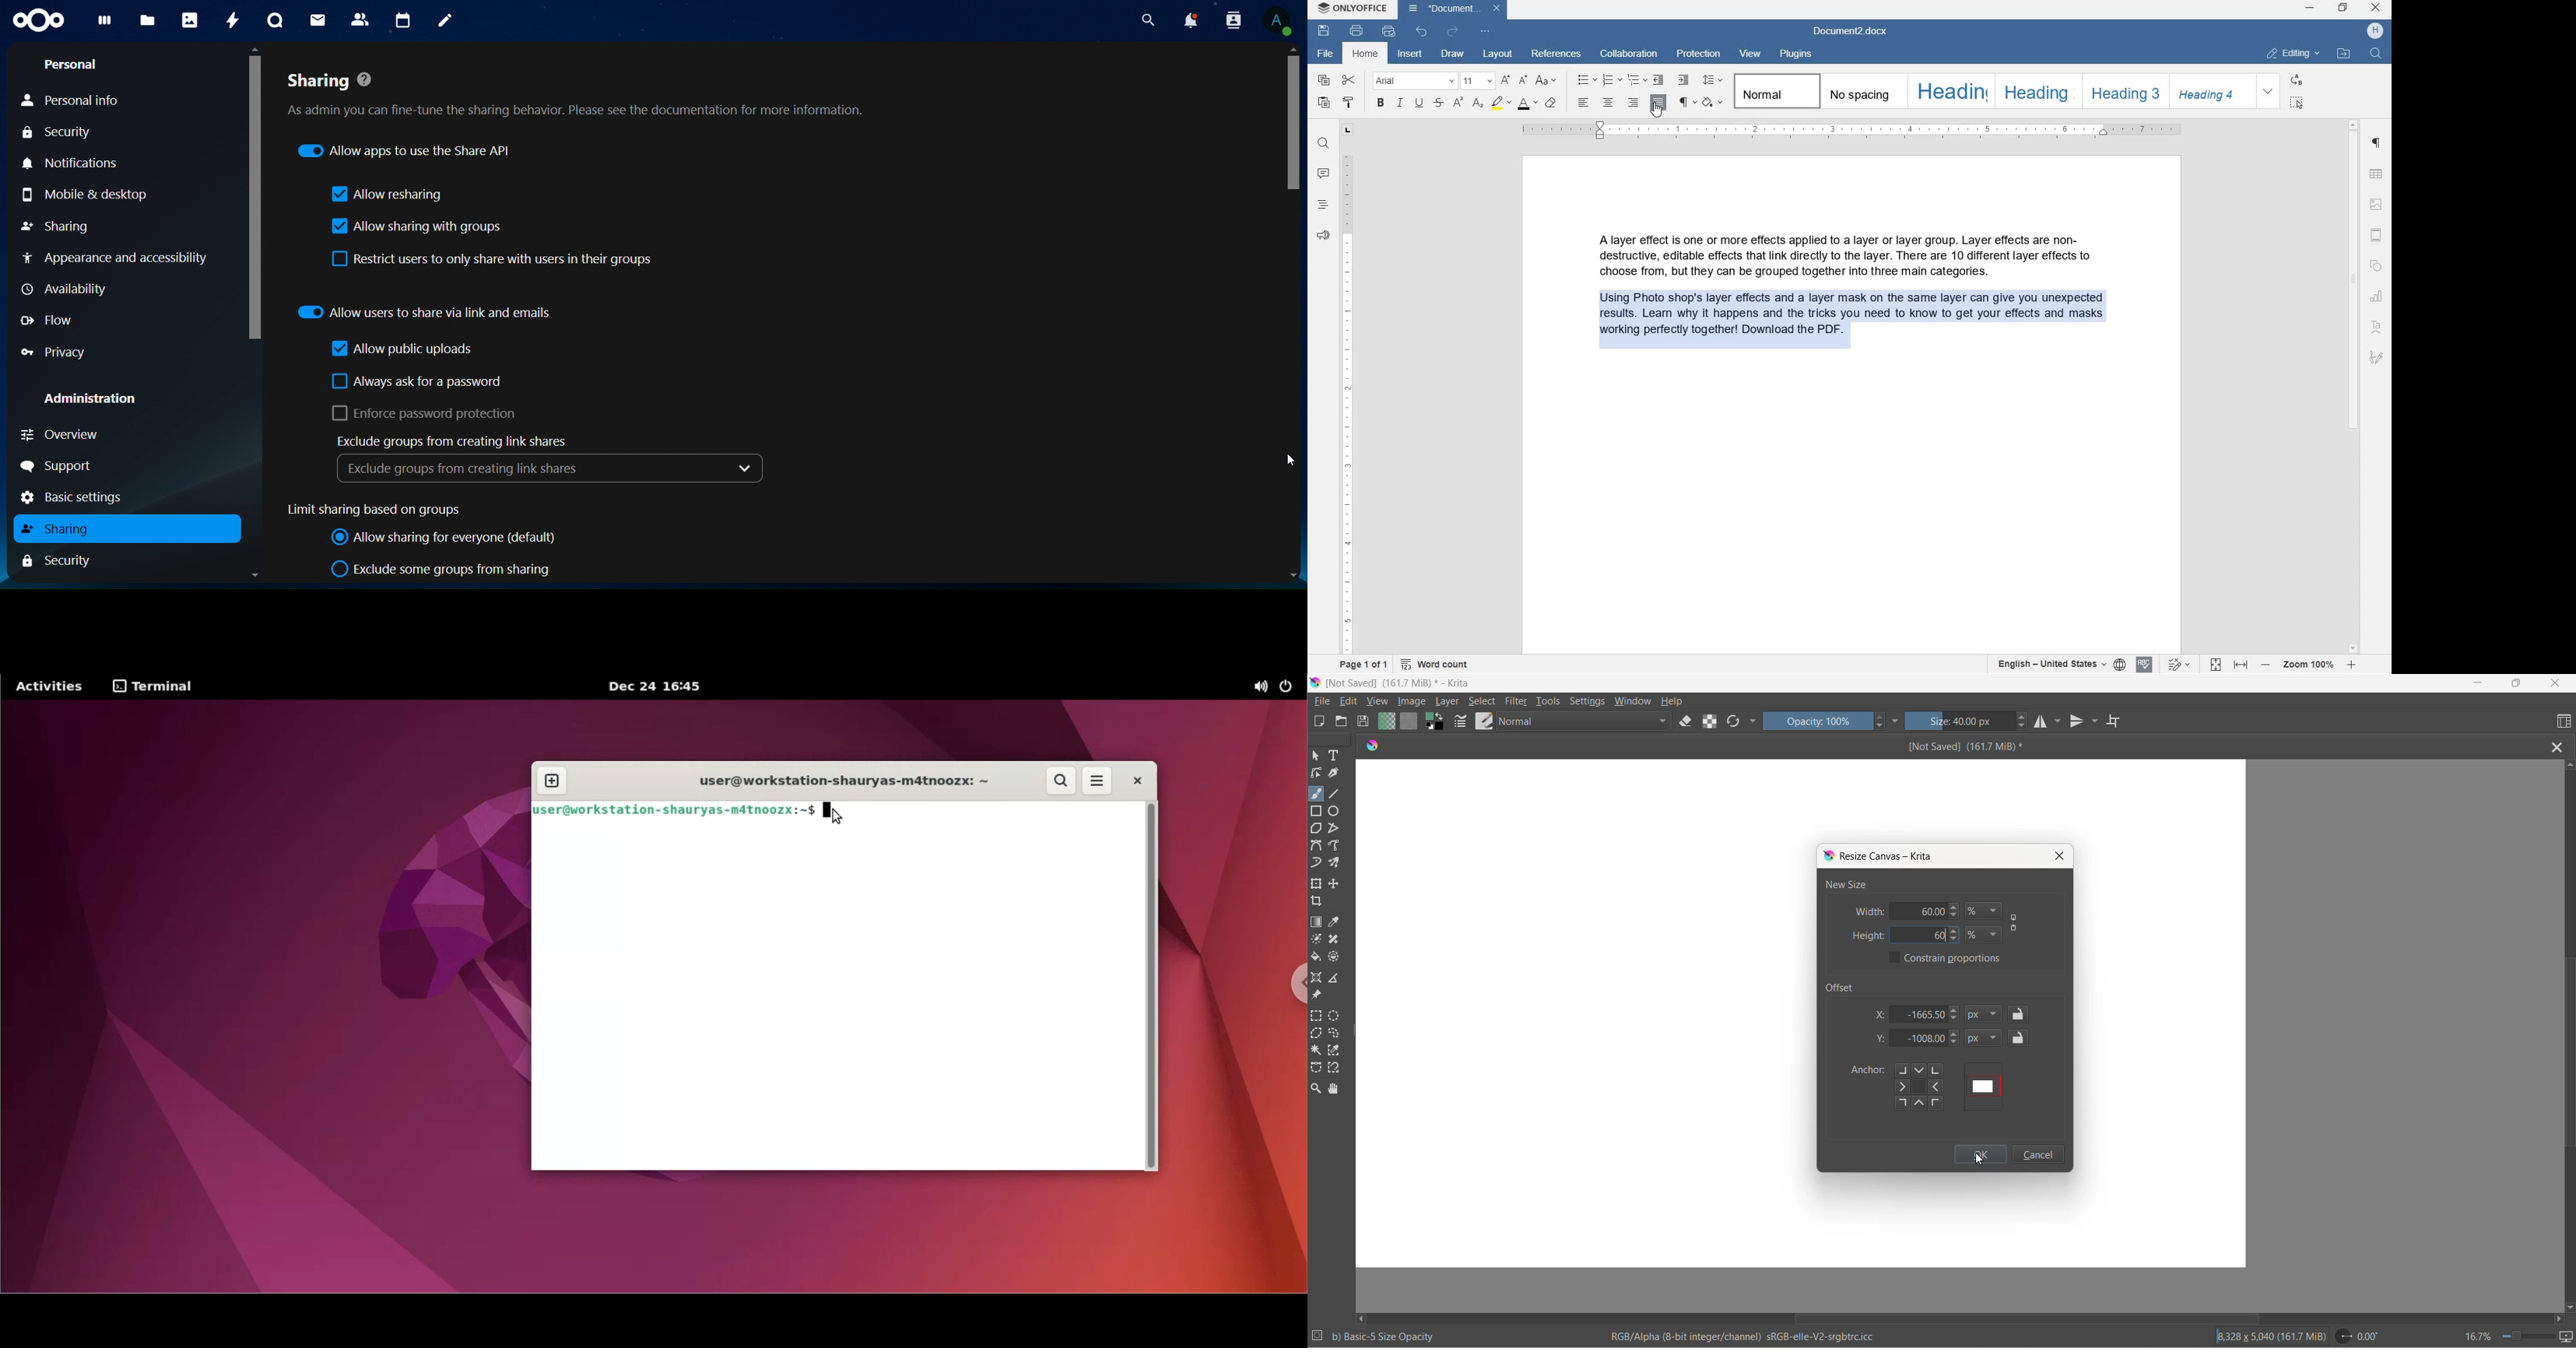 This screenshot has height=1372, width=2576. I want to click on select shape tool, so click(1316, 757).